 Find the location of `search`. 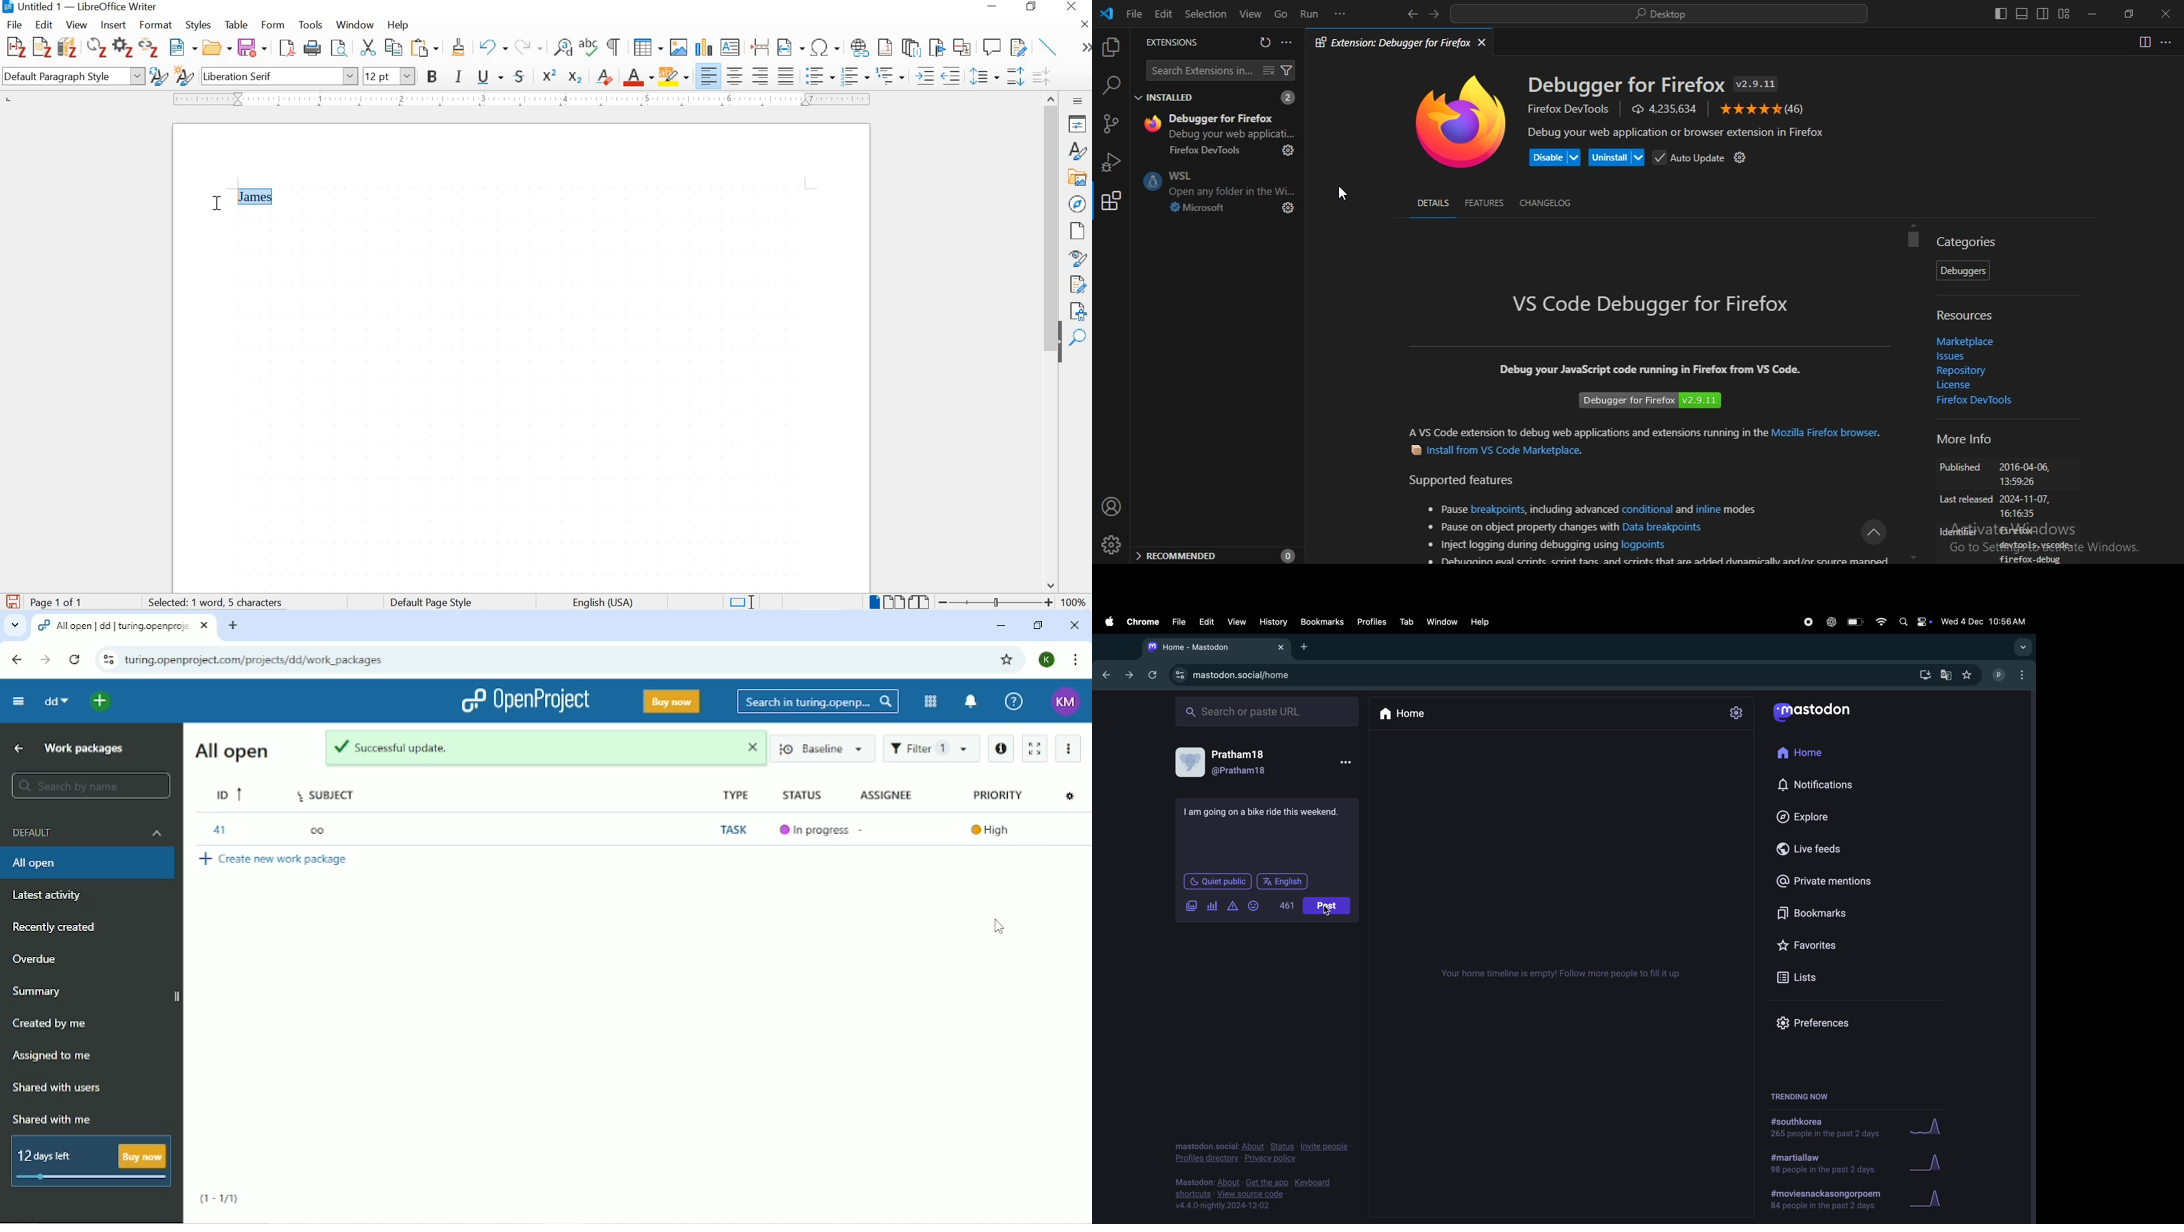

search is located at coordinates (1202, 70).